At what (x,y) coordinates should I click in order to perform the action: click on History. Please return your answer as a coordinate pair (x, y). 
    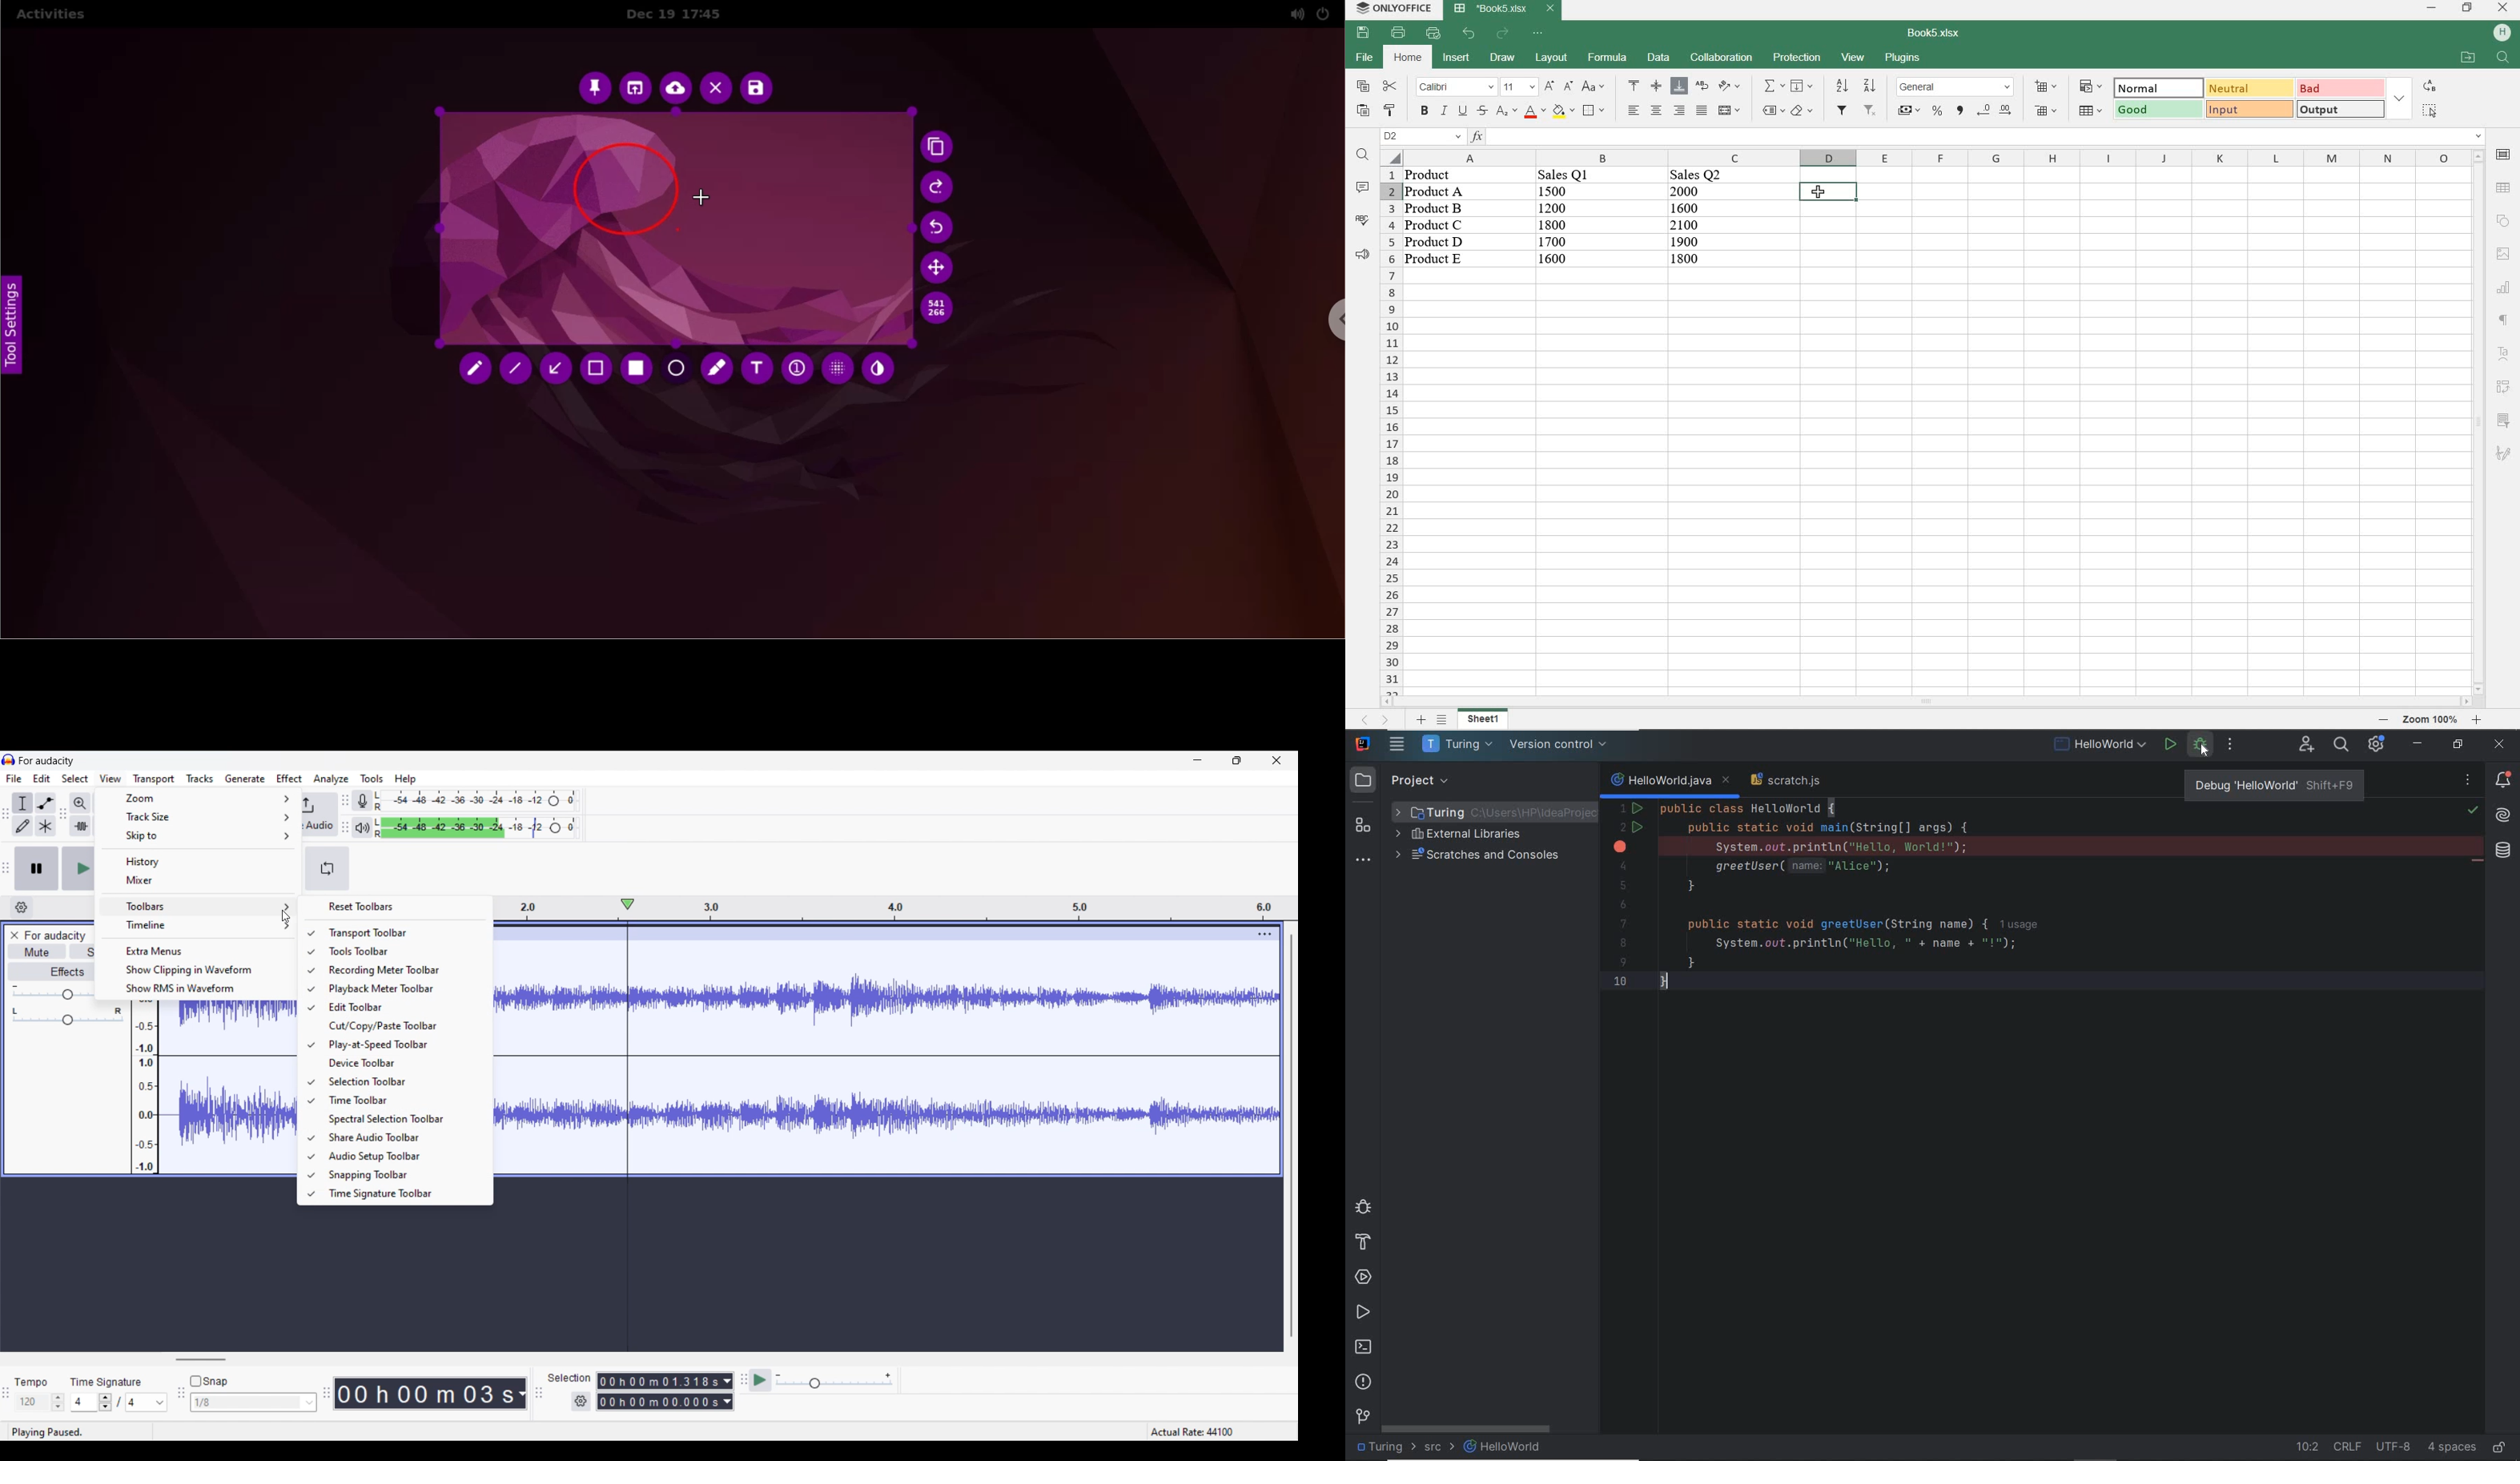
    Looking at the image, I should click on (199, 861).